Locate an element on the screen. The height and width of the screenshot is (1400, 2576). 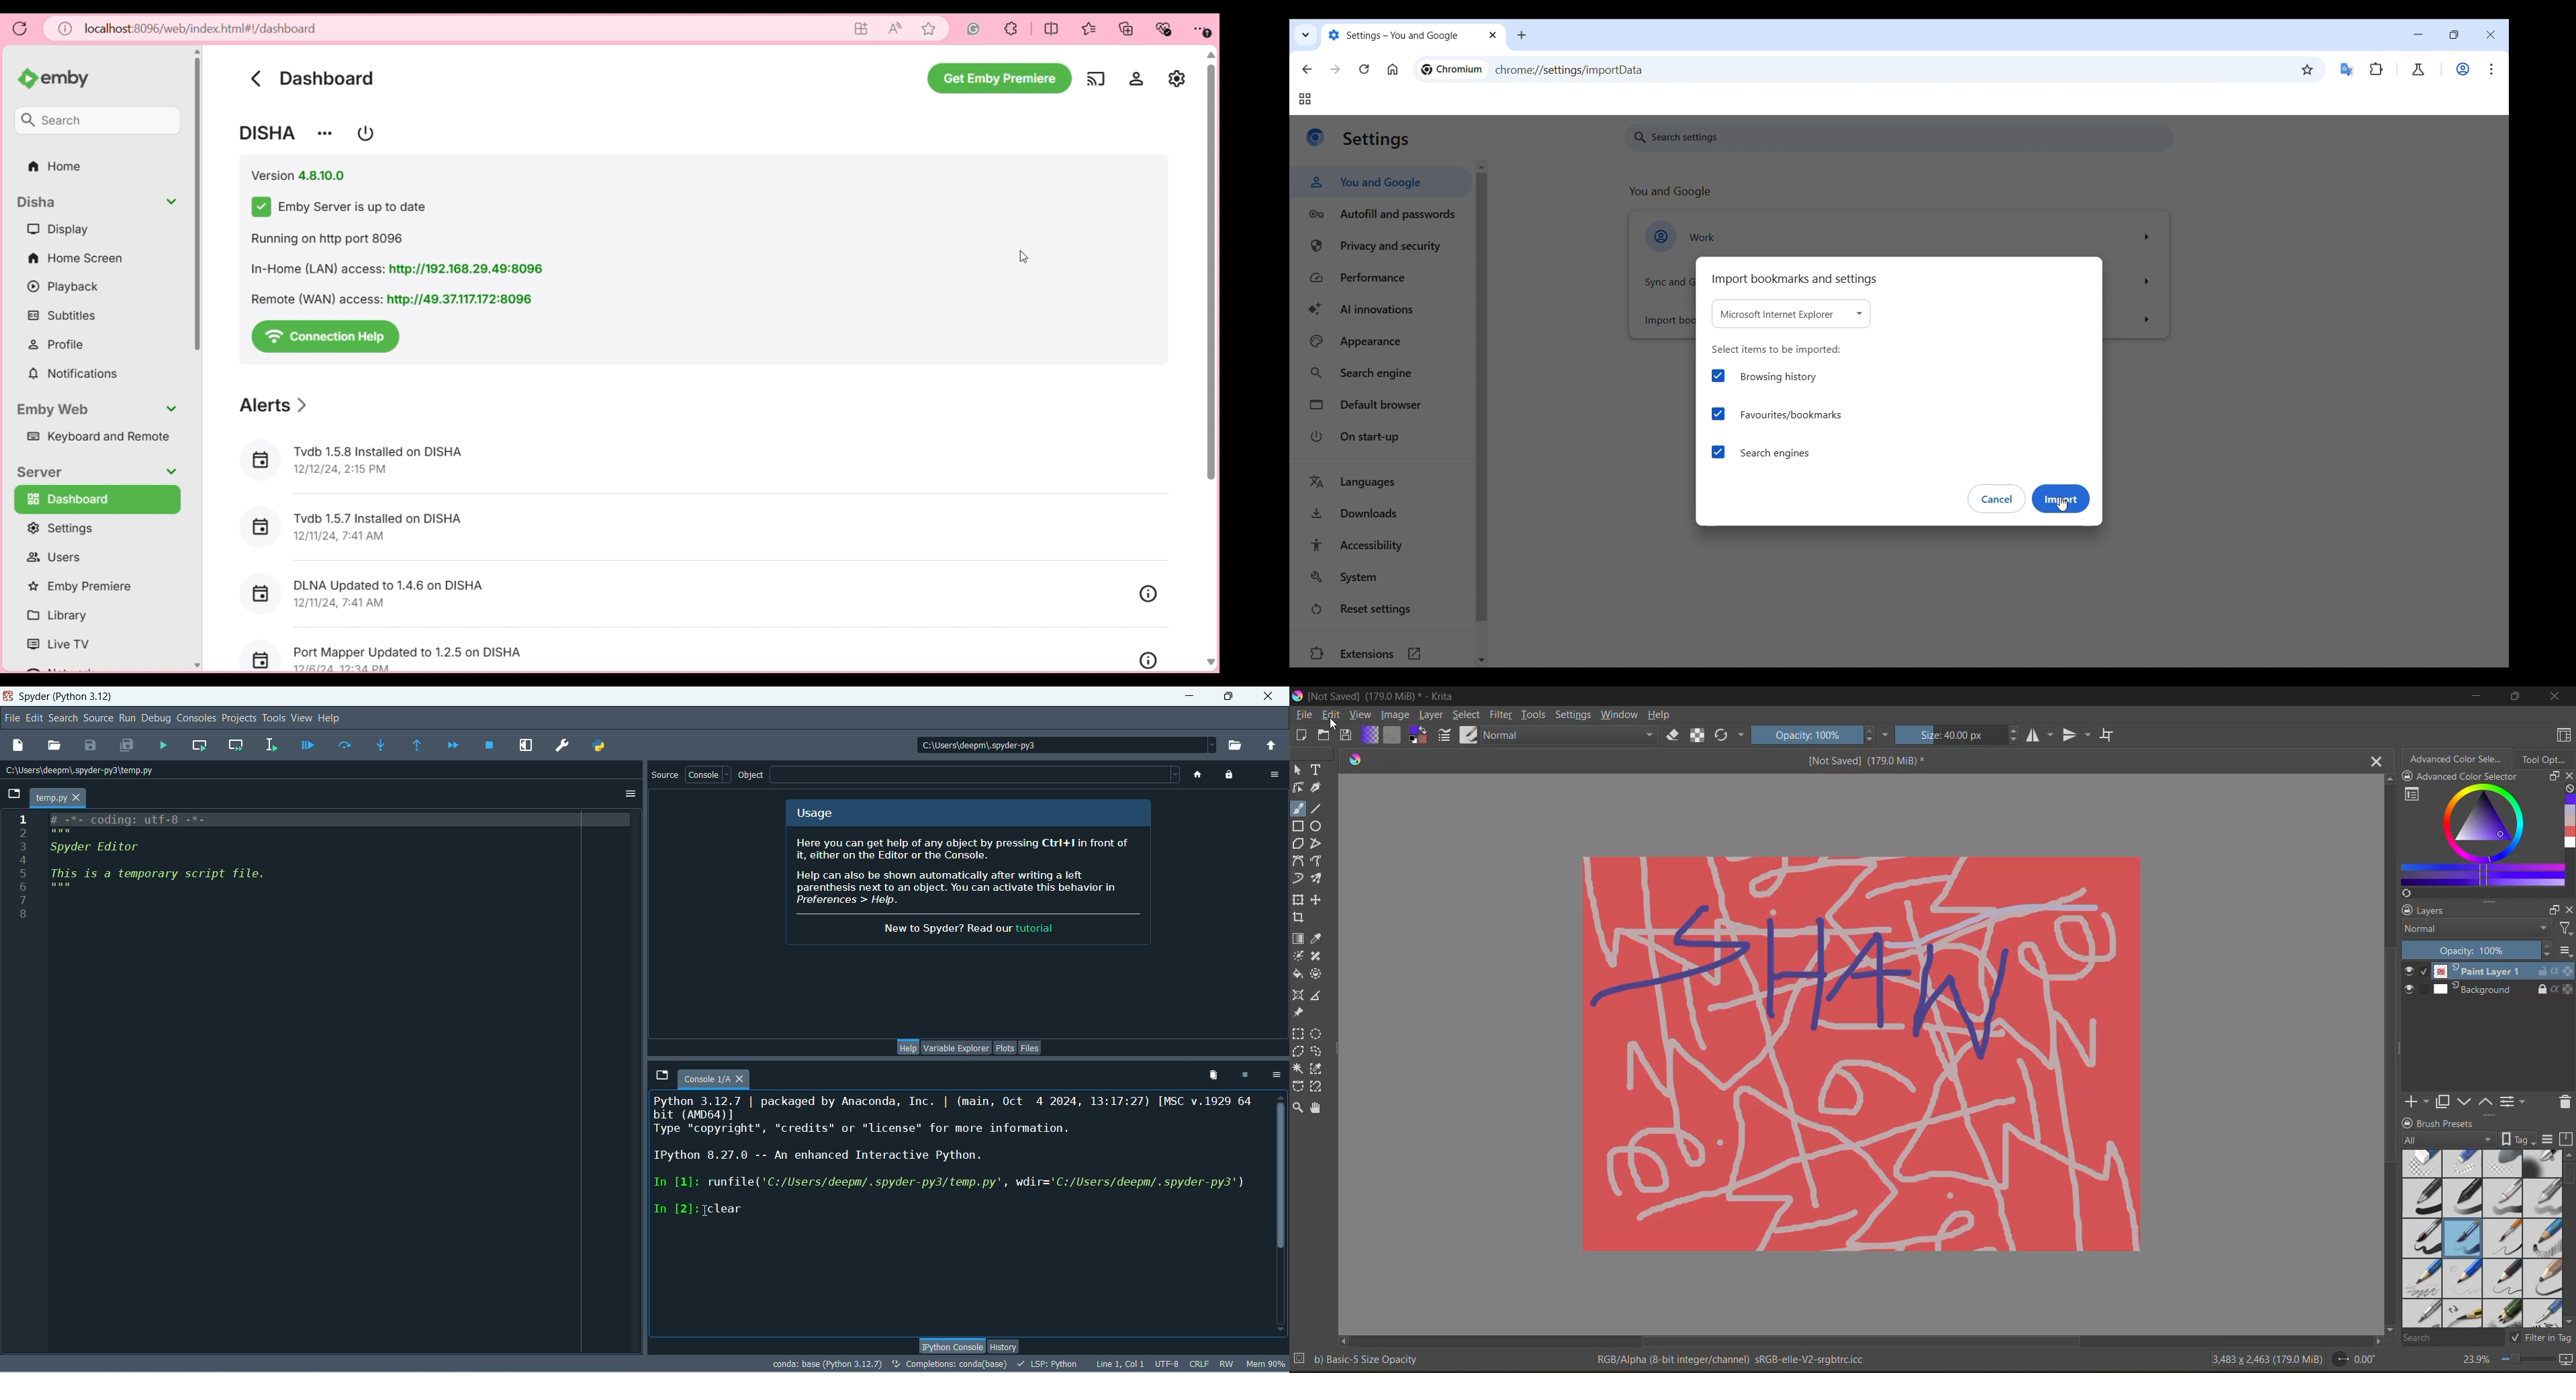
Browser favorites is located at coordinates (1090, 29).